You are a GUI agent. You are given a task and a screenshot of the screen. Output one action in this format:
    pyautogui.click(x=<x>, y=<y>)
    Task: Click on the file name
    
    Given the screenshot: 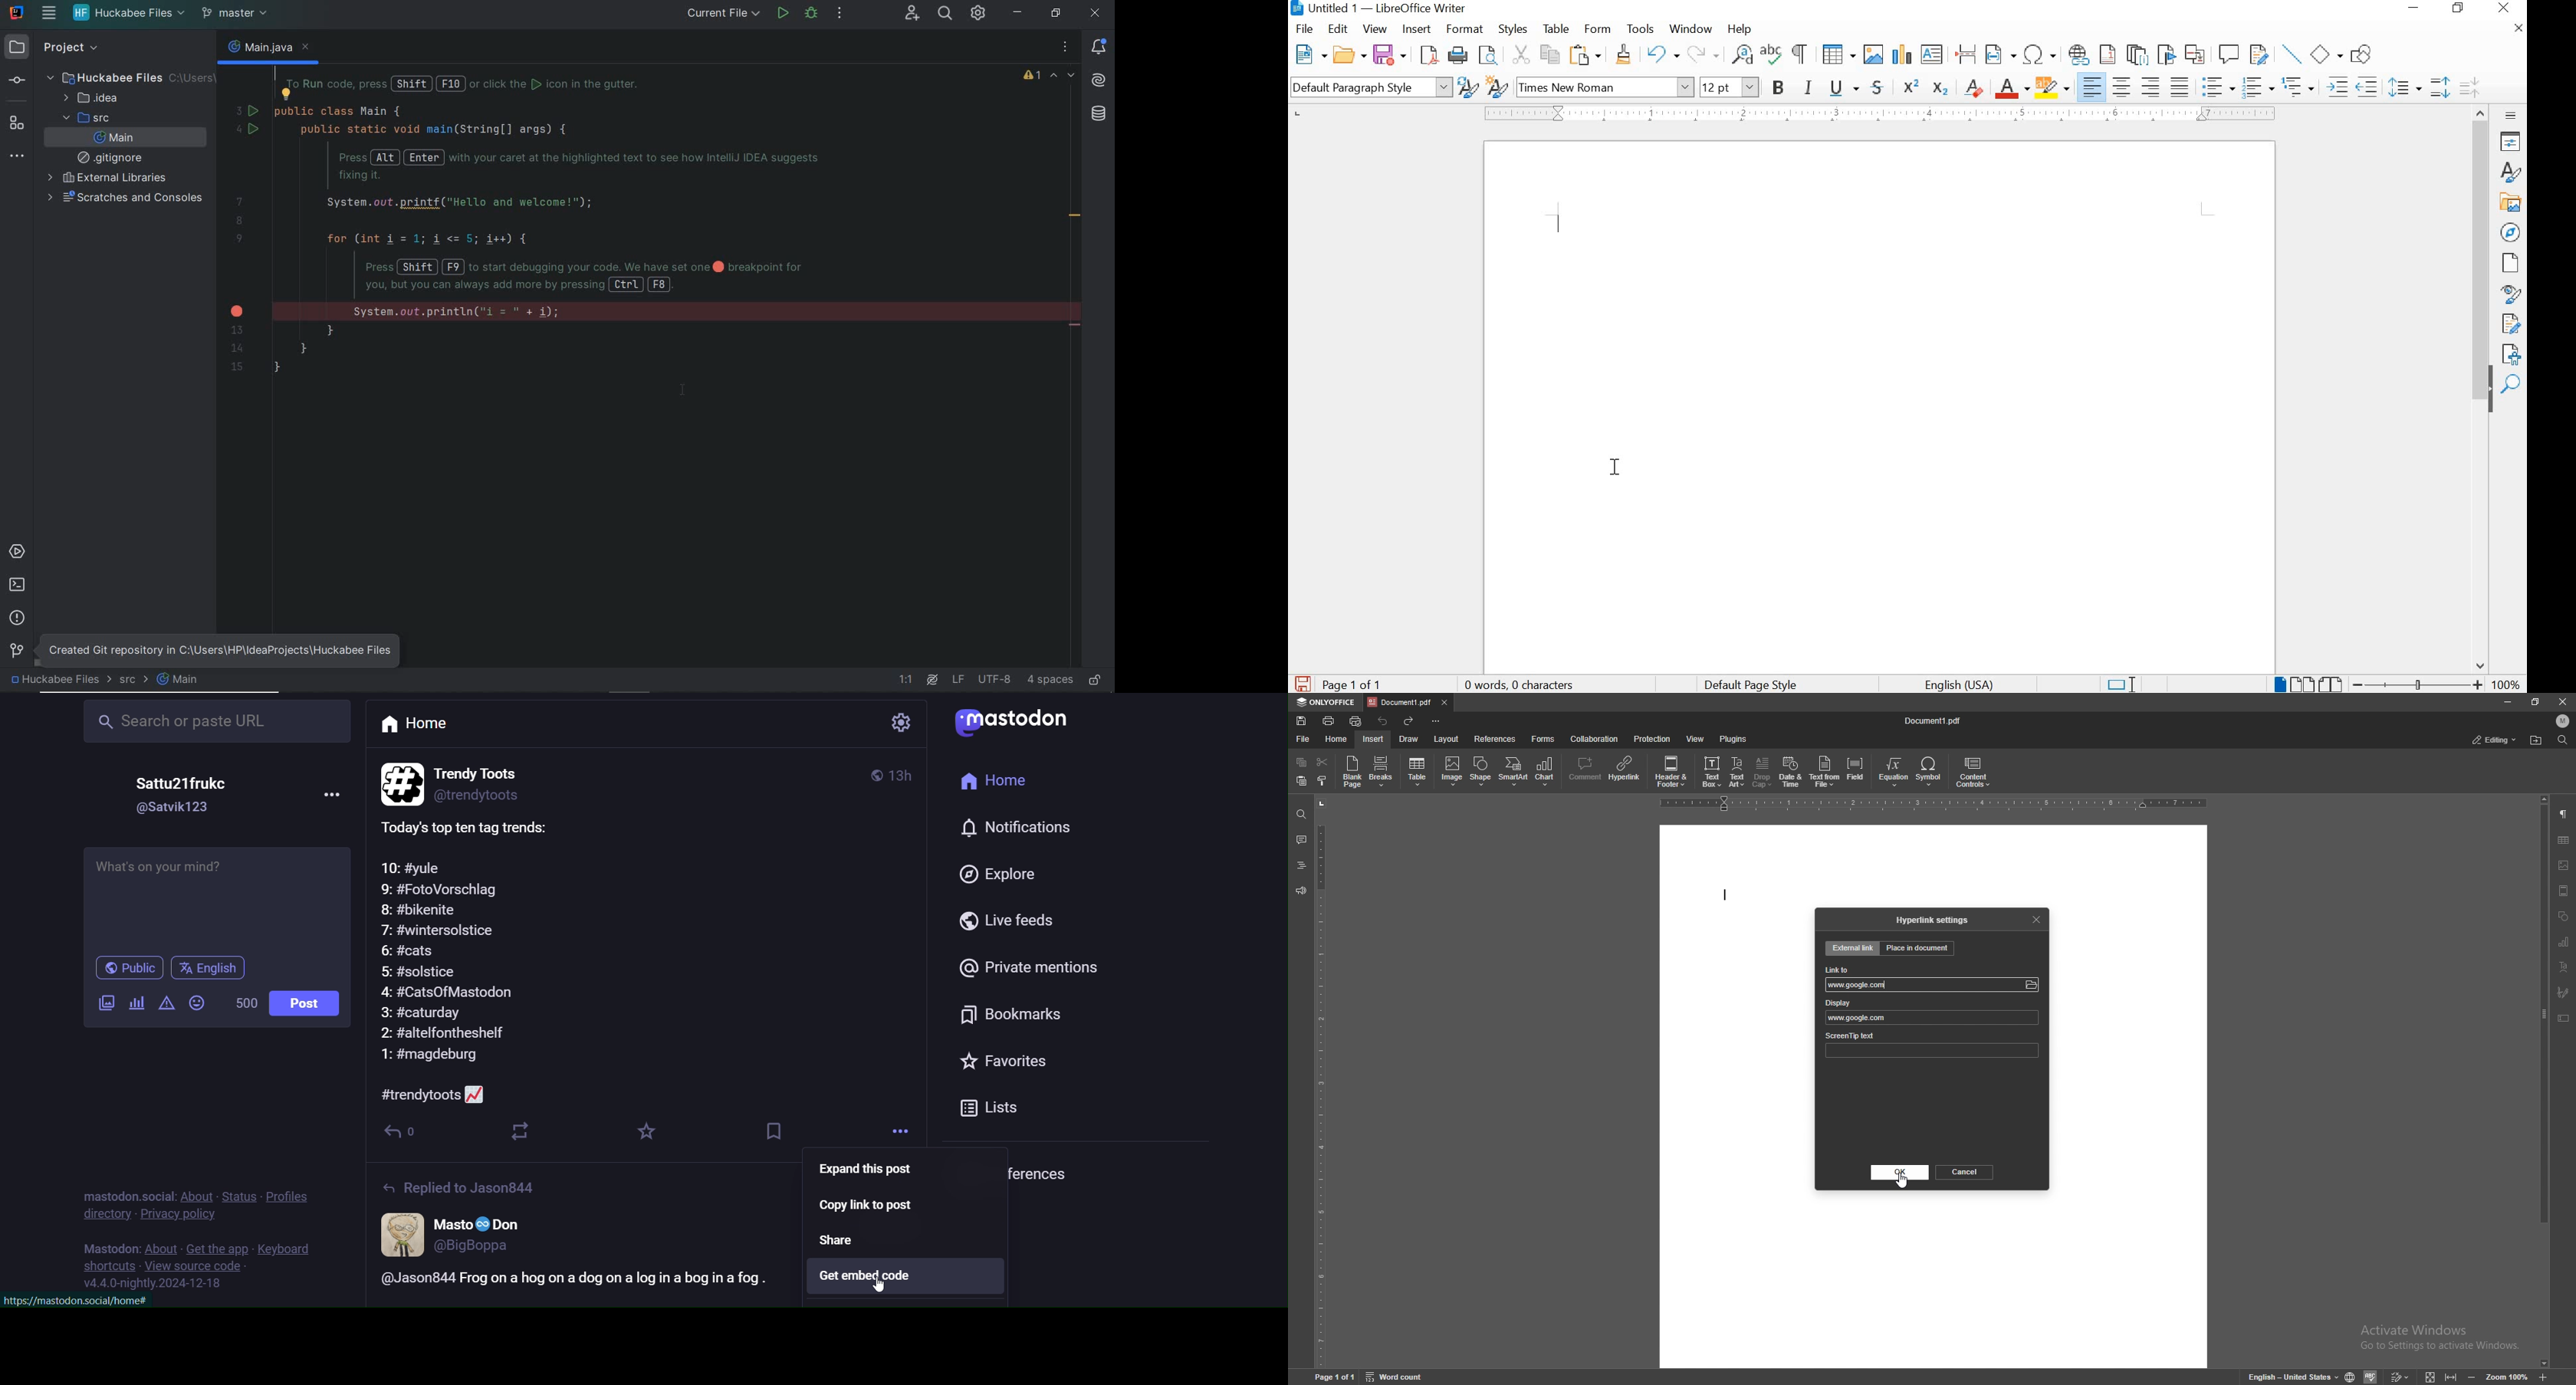 What is the action you would take?
    pyautogui.click(x=1933, y=720)
    